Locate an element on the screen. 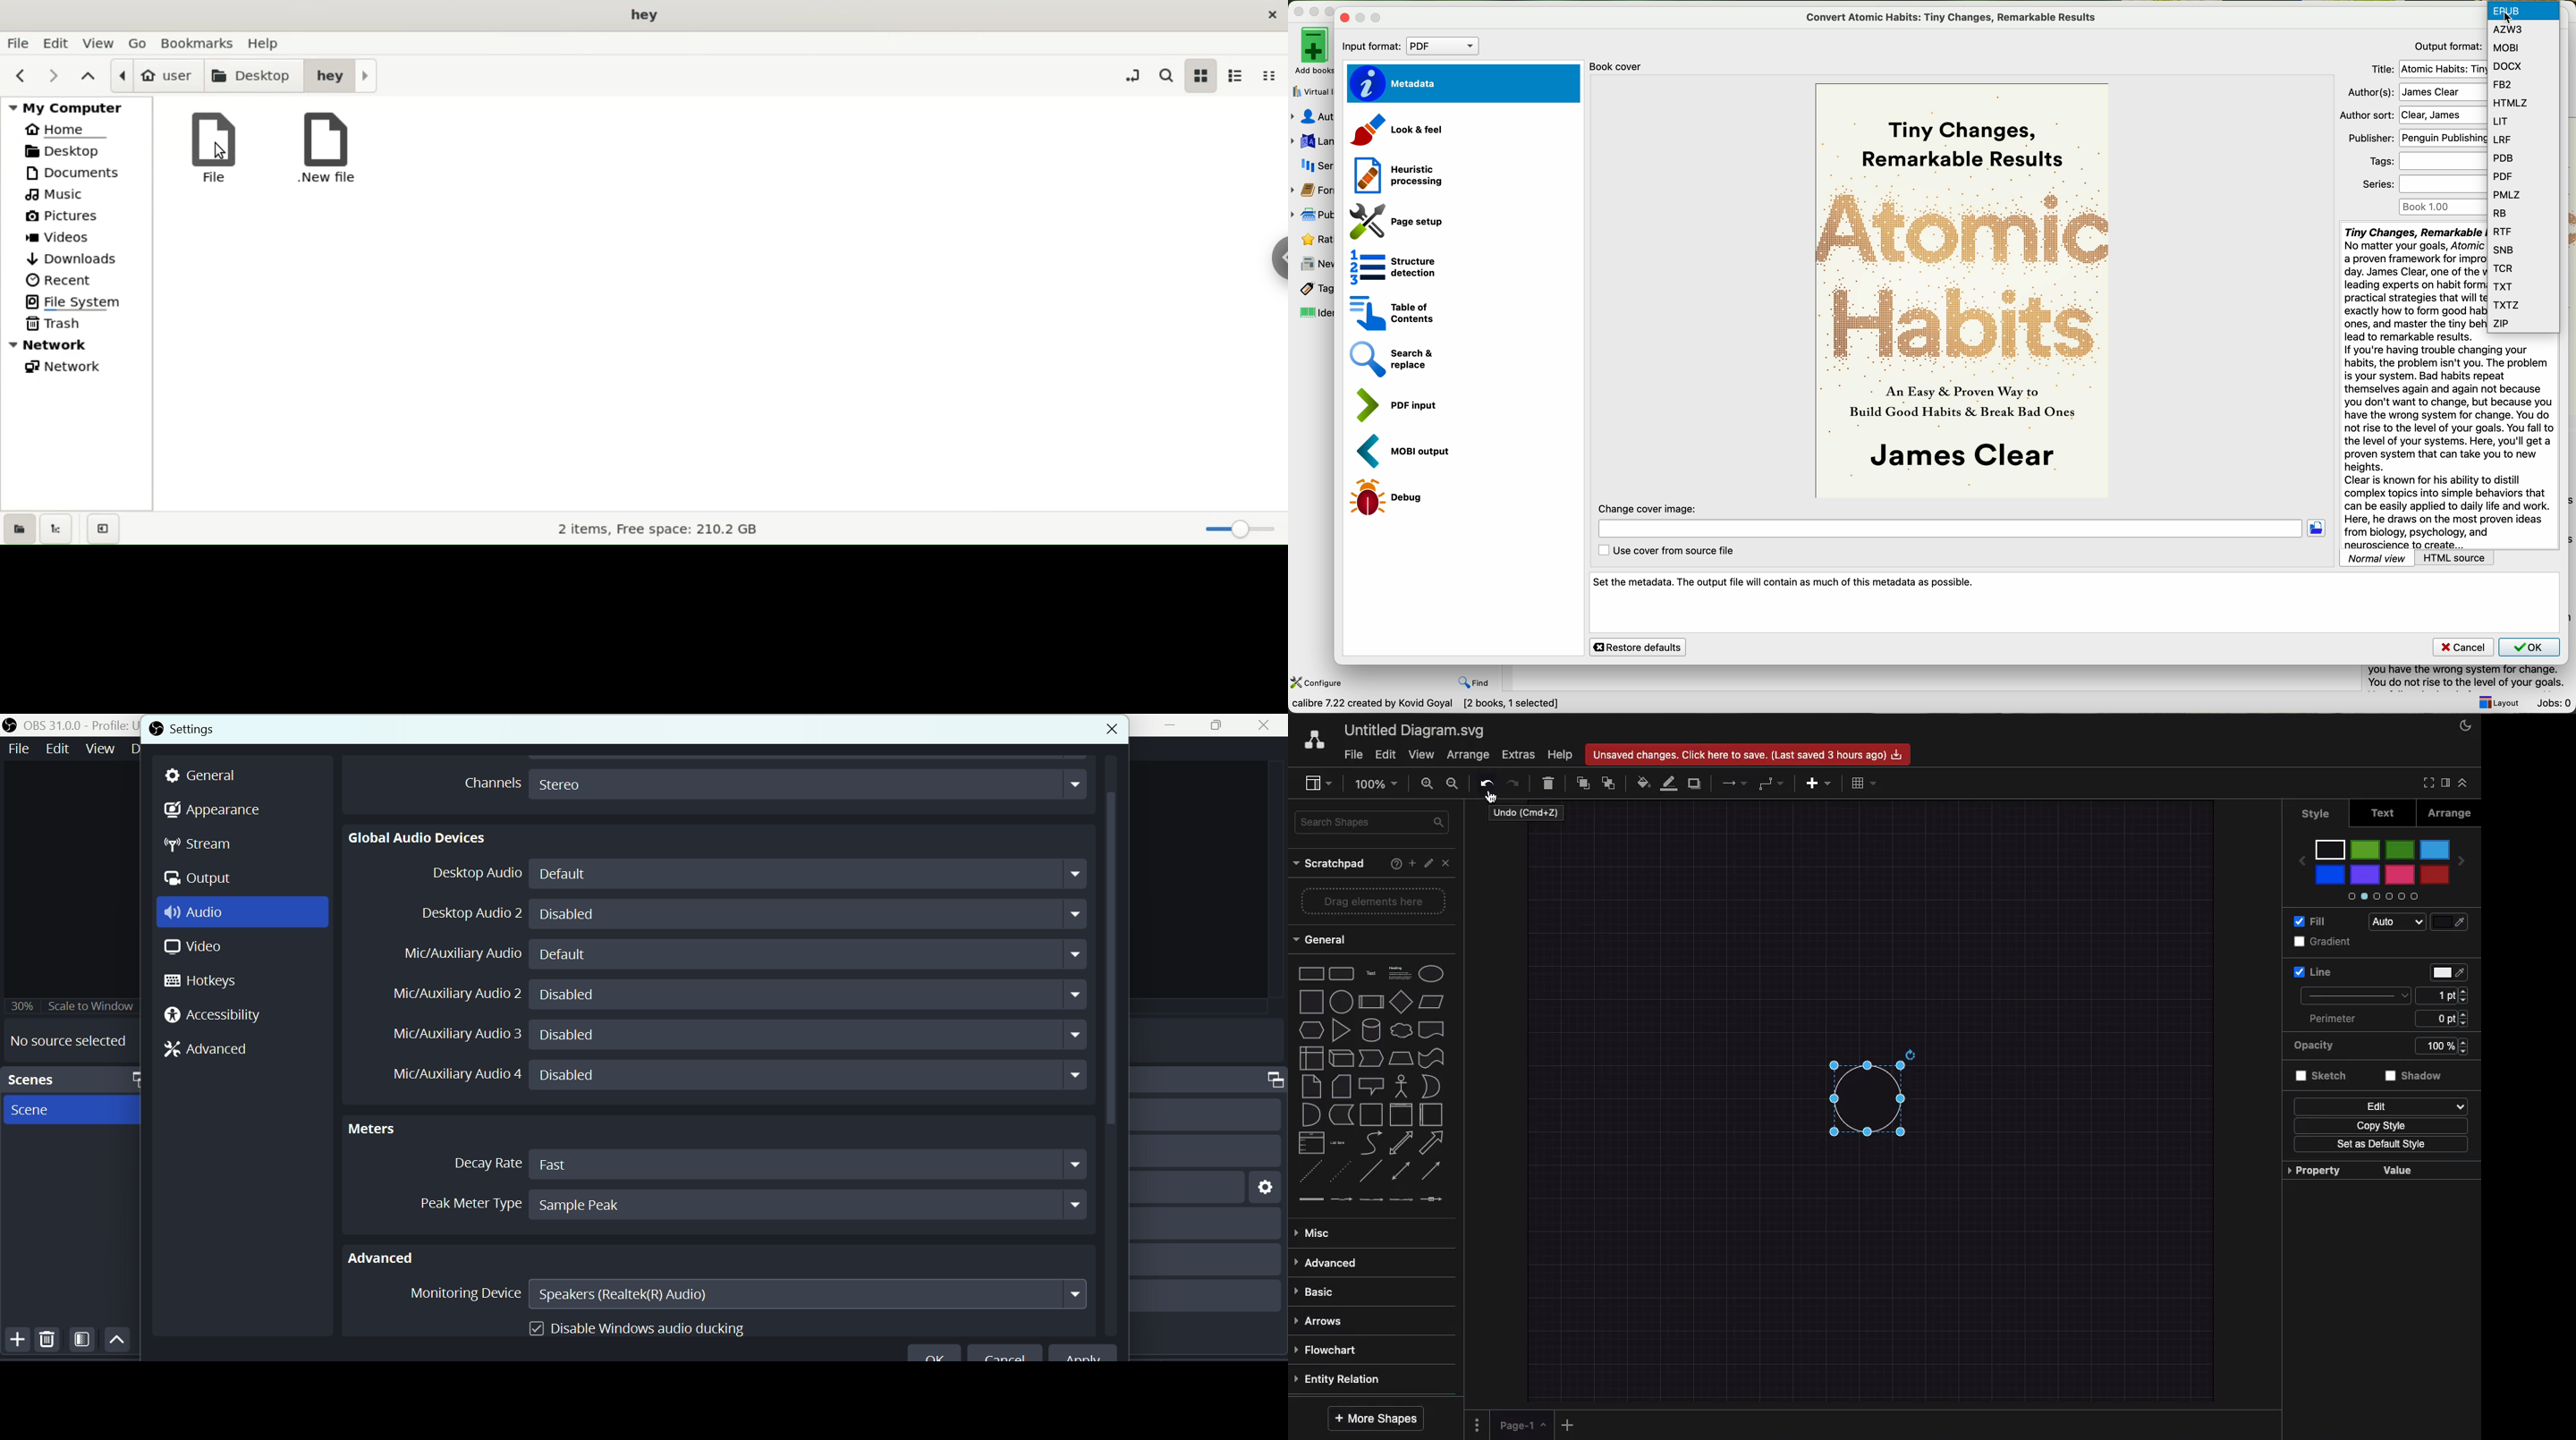 The height and width of the screenshot is (1456, 2576). general is located at coordinates (208, 775).